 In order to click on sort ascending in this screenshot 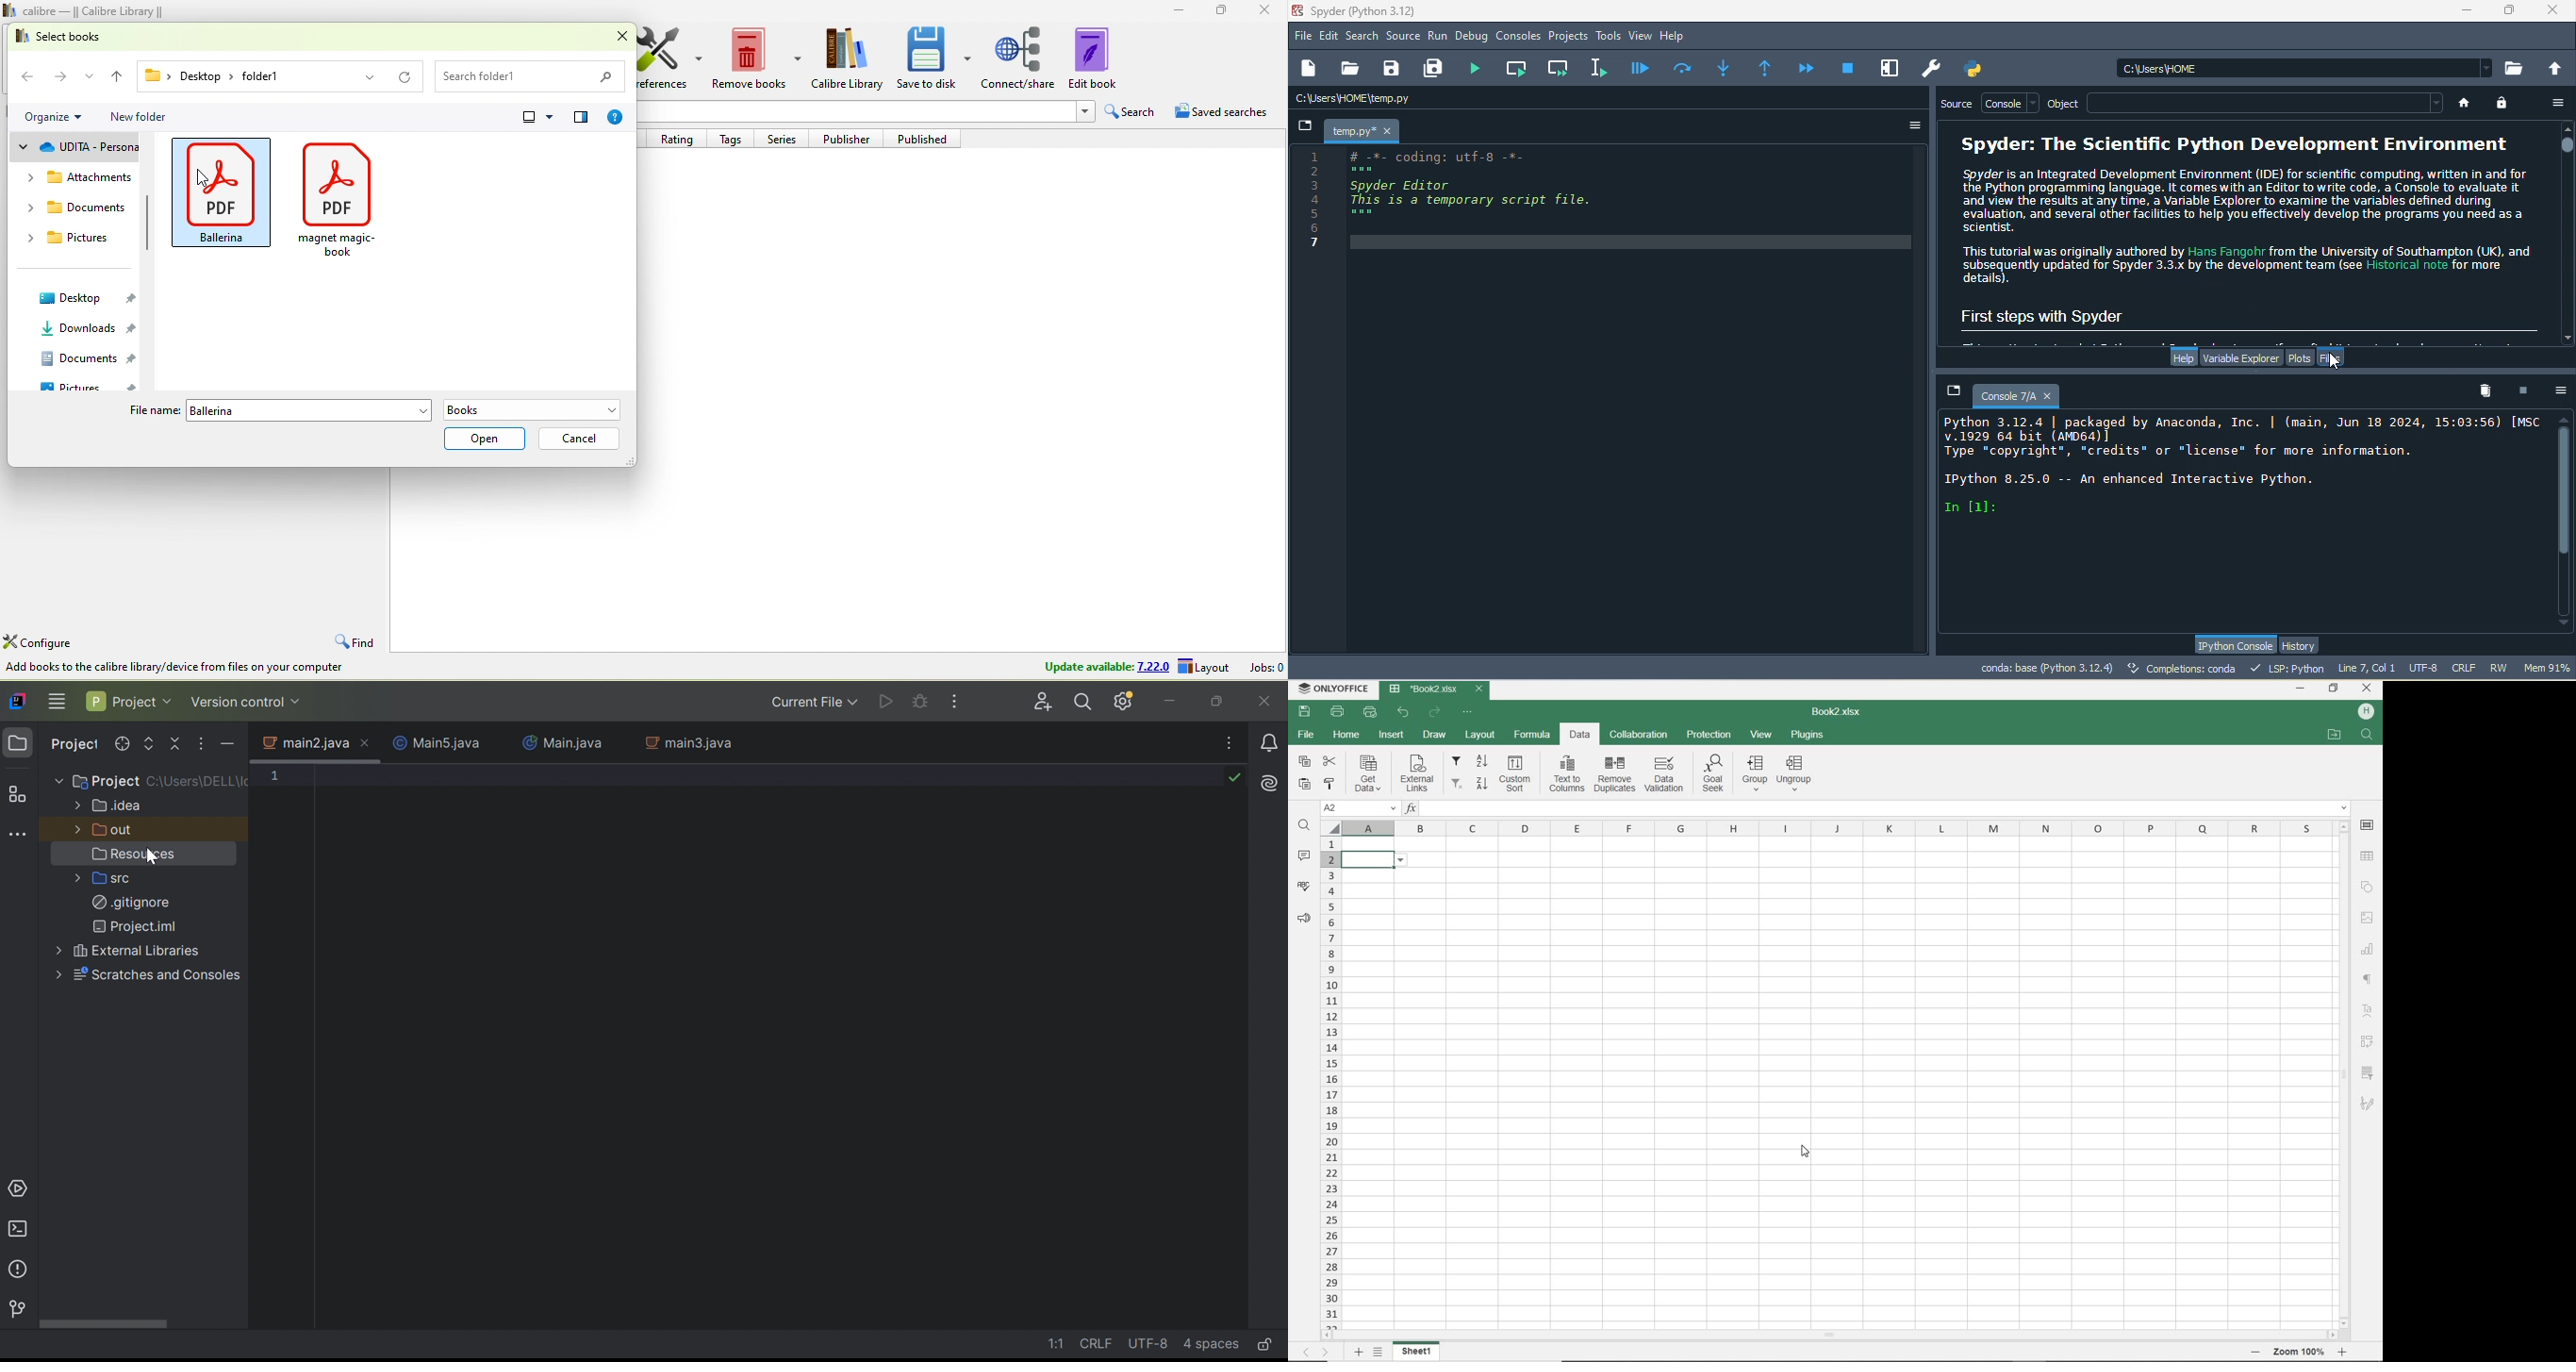, I will do `click(1484, 762)`.